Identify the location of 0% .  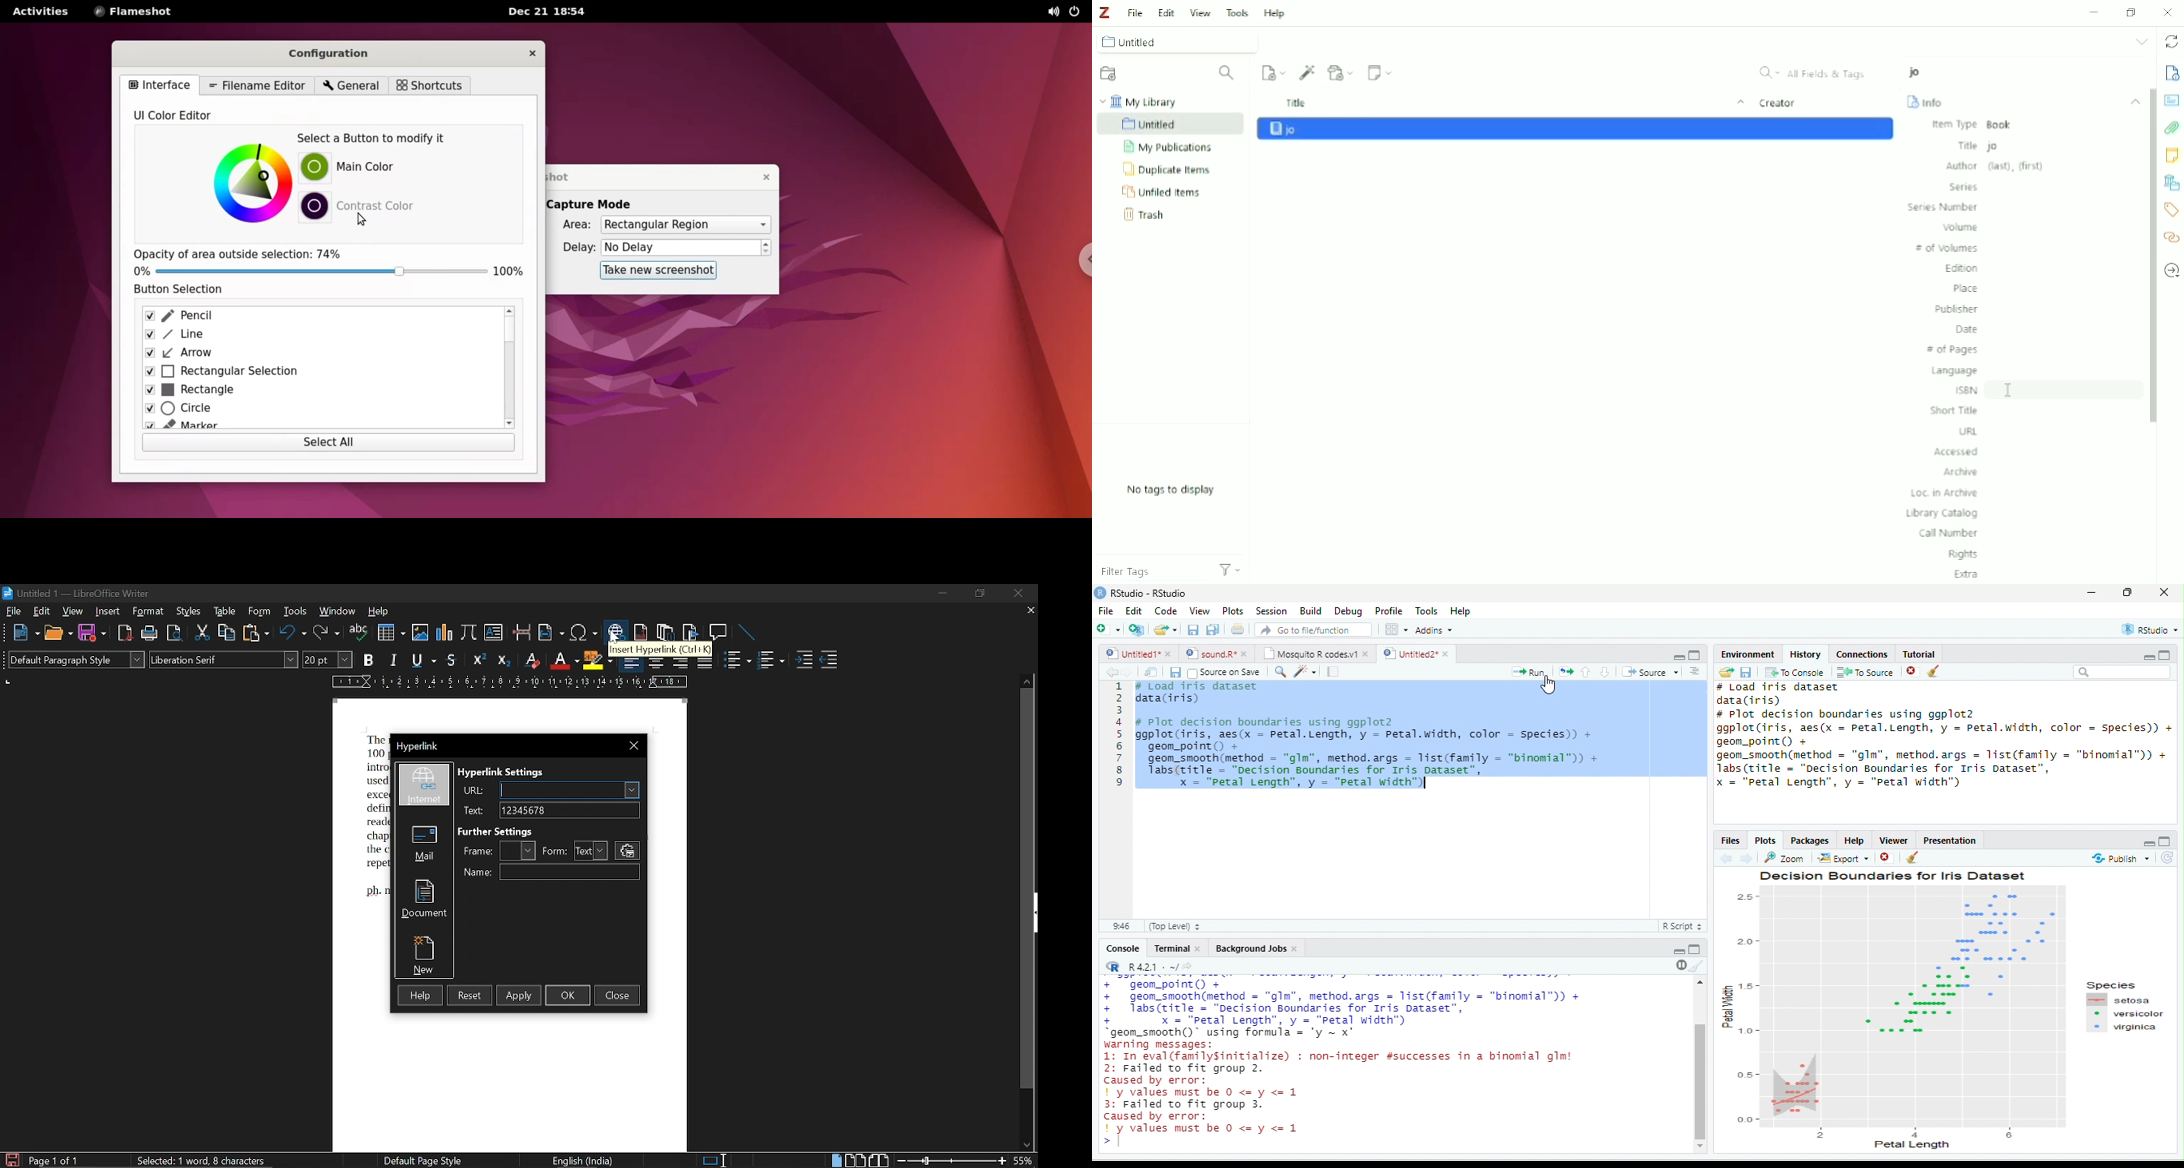
(142, 272).